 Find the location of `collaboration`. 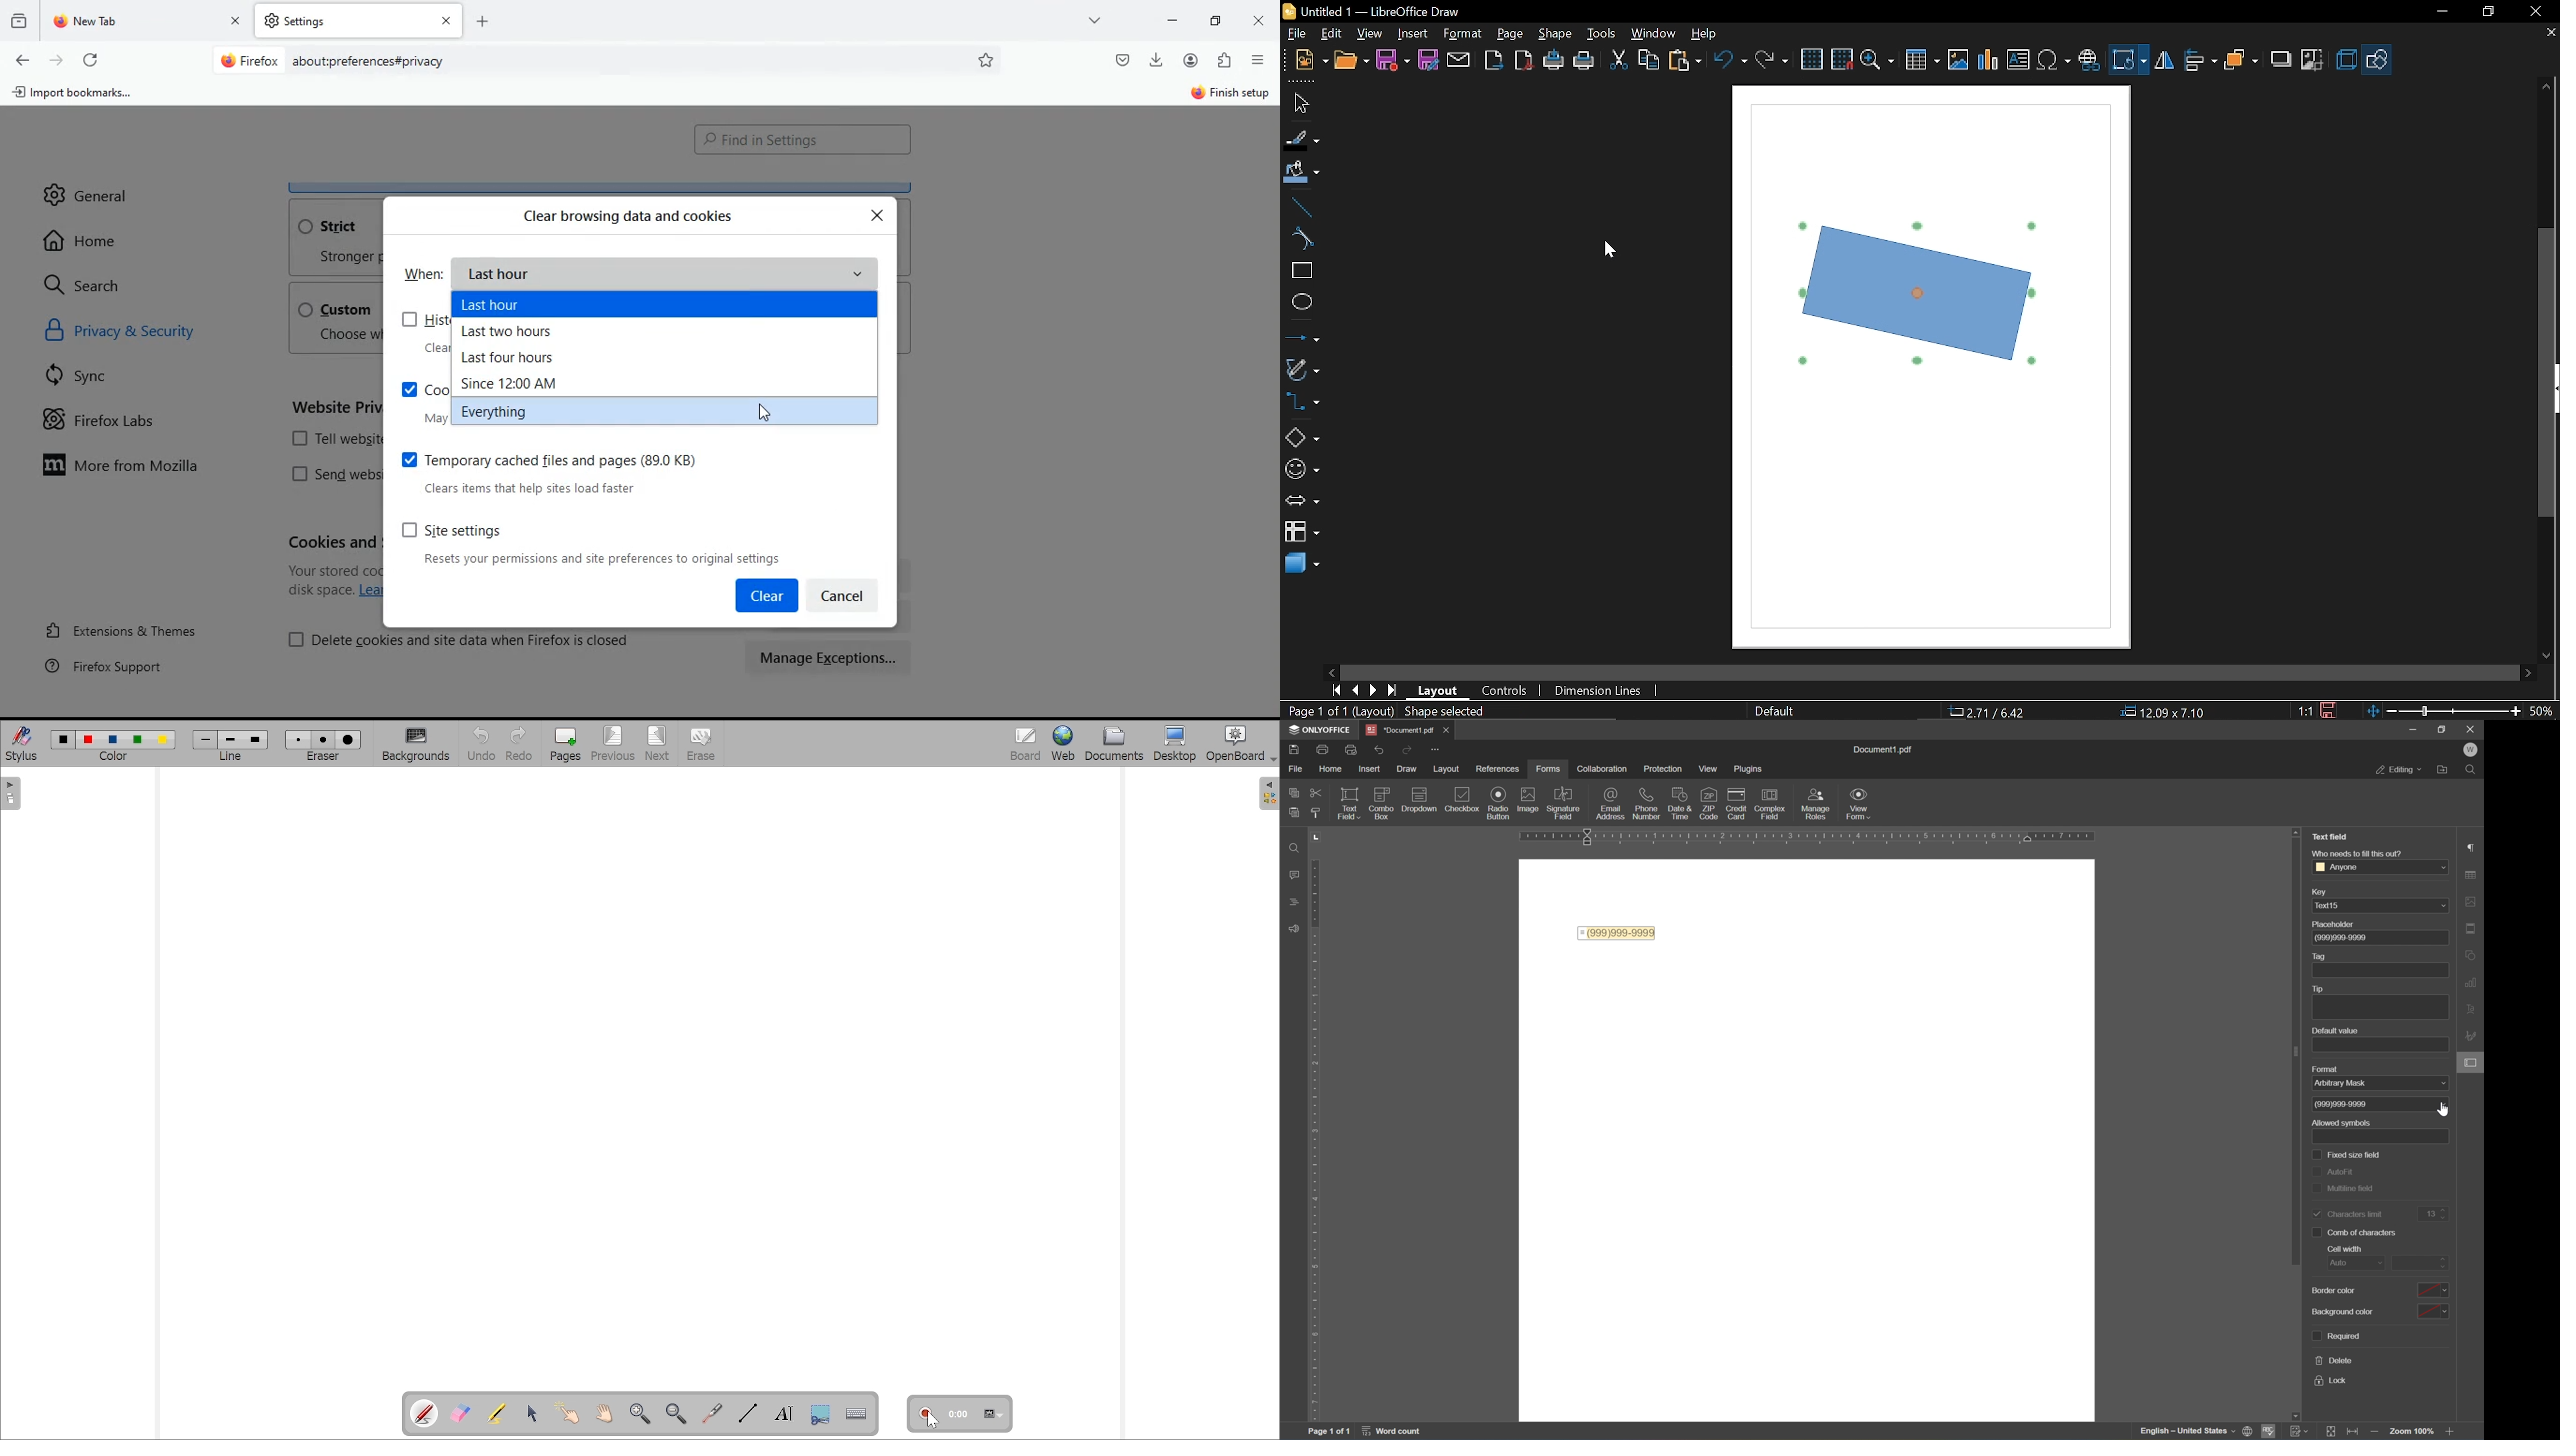

collaboration is located at coordinates (1603, 768).